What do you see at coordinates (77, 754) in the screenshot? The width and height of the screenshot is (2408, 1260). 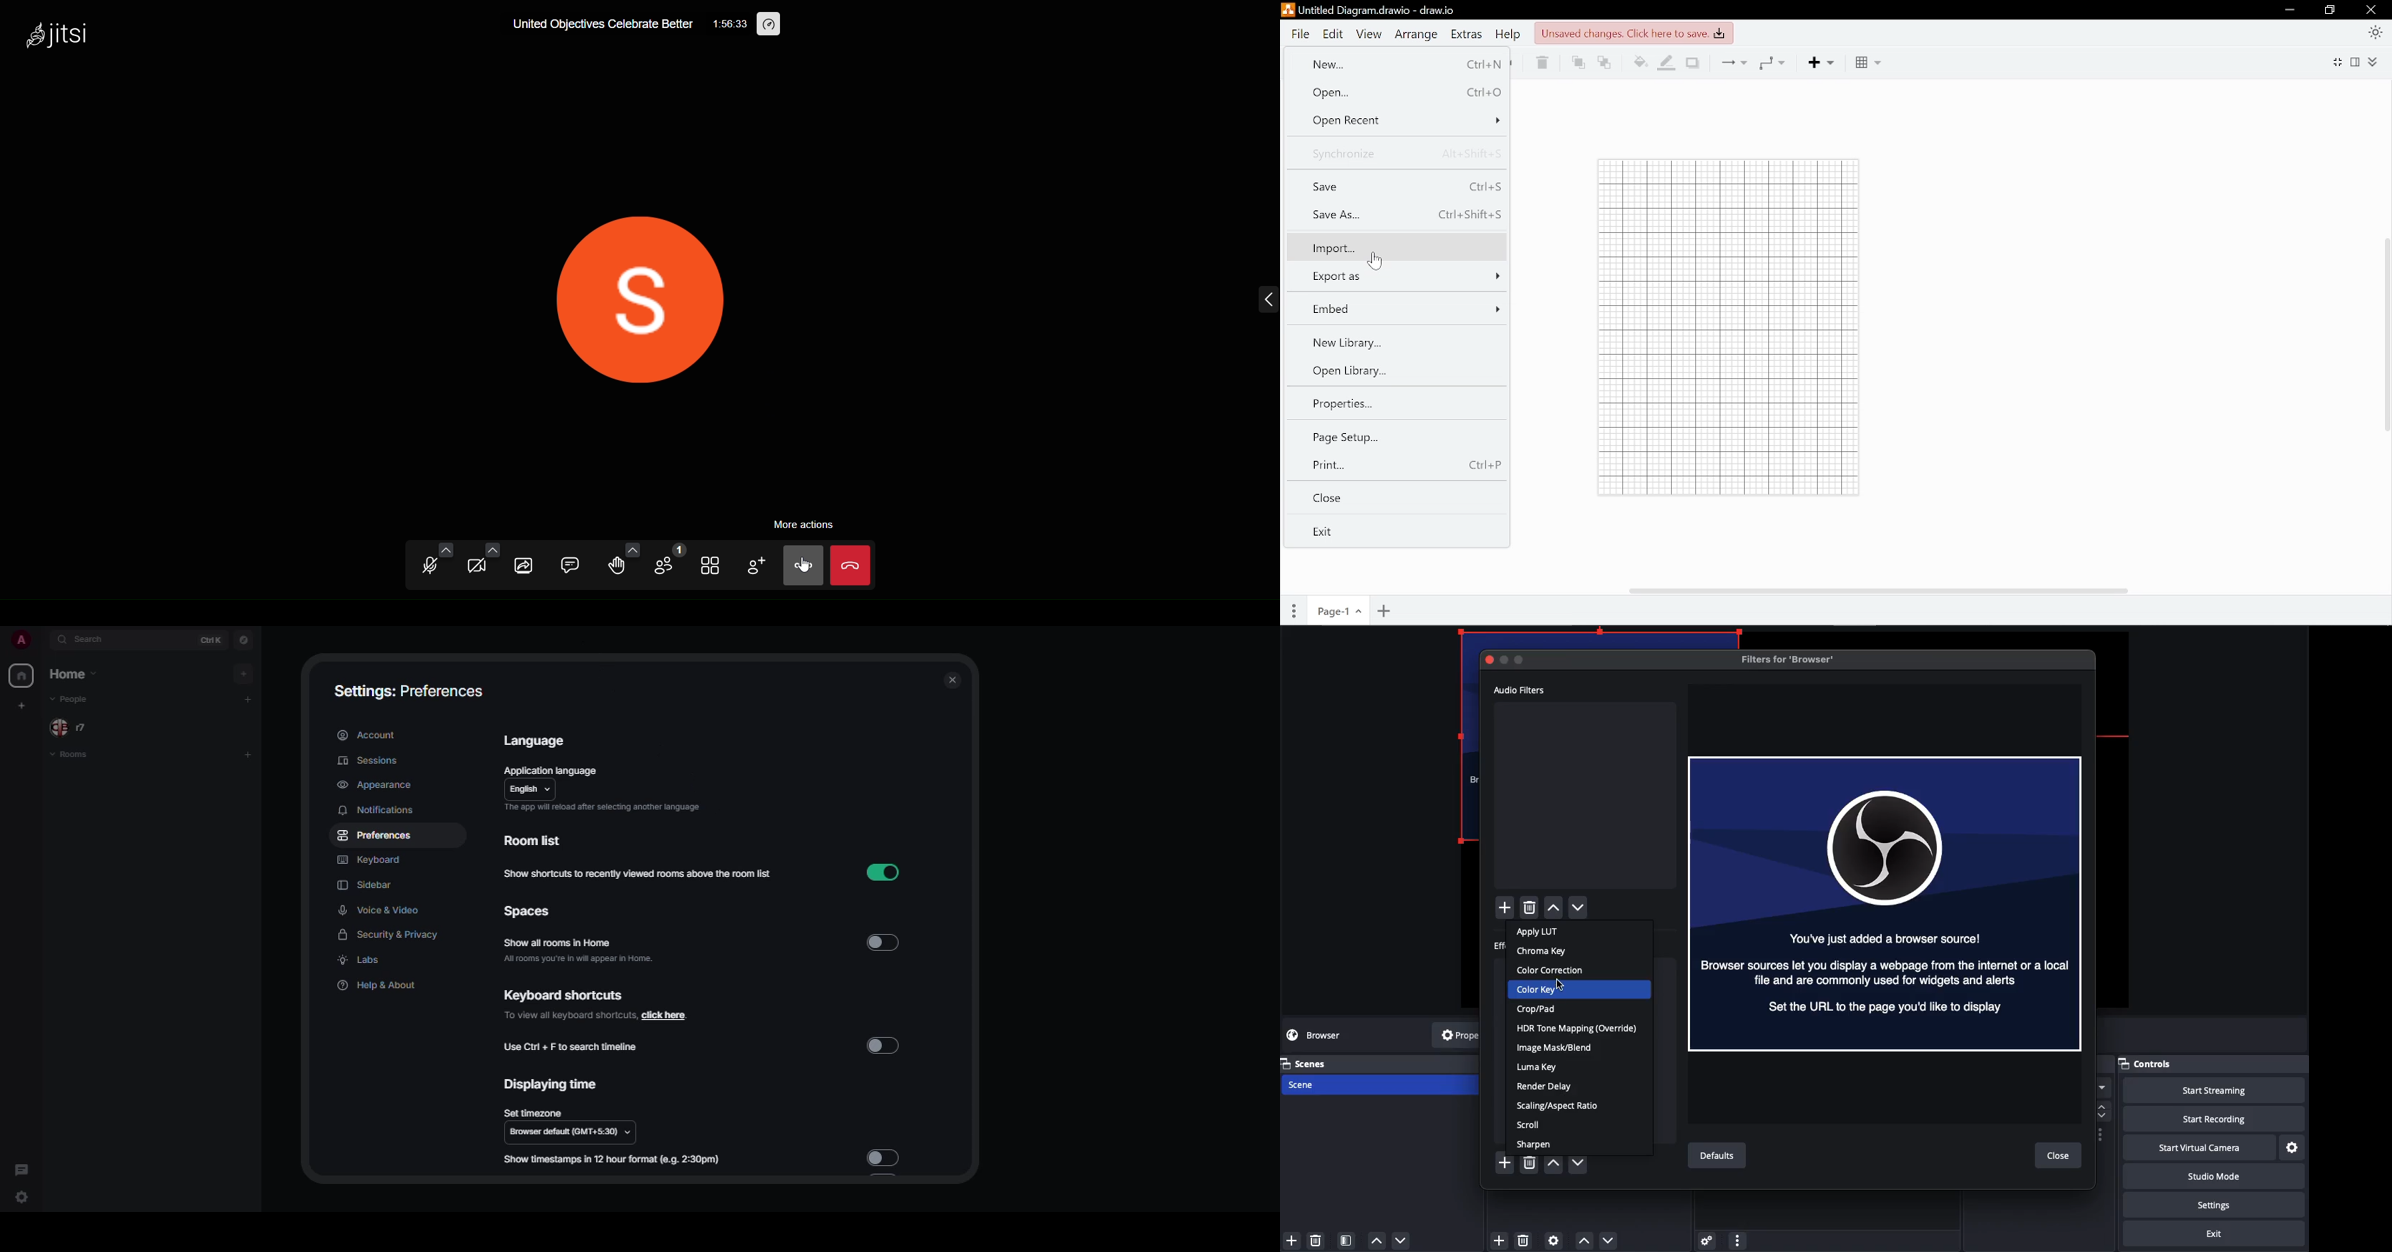 I see `rooms` at bounding box center [77, 754].